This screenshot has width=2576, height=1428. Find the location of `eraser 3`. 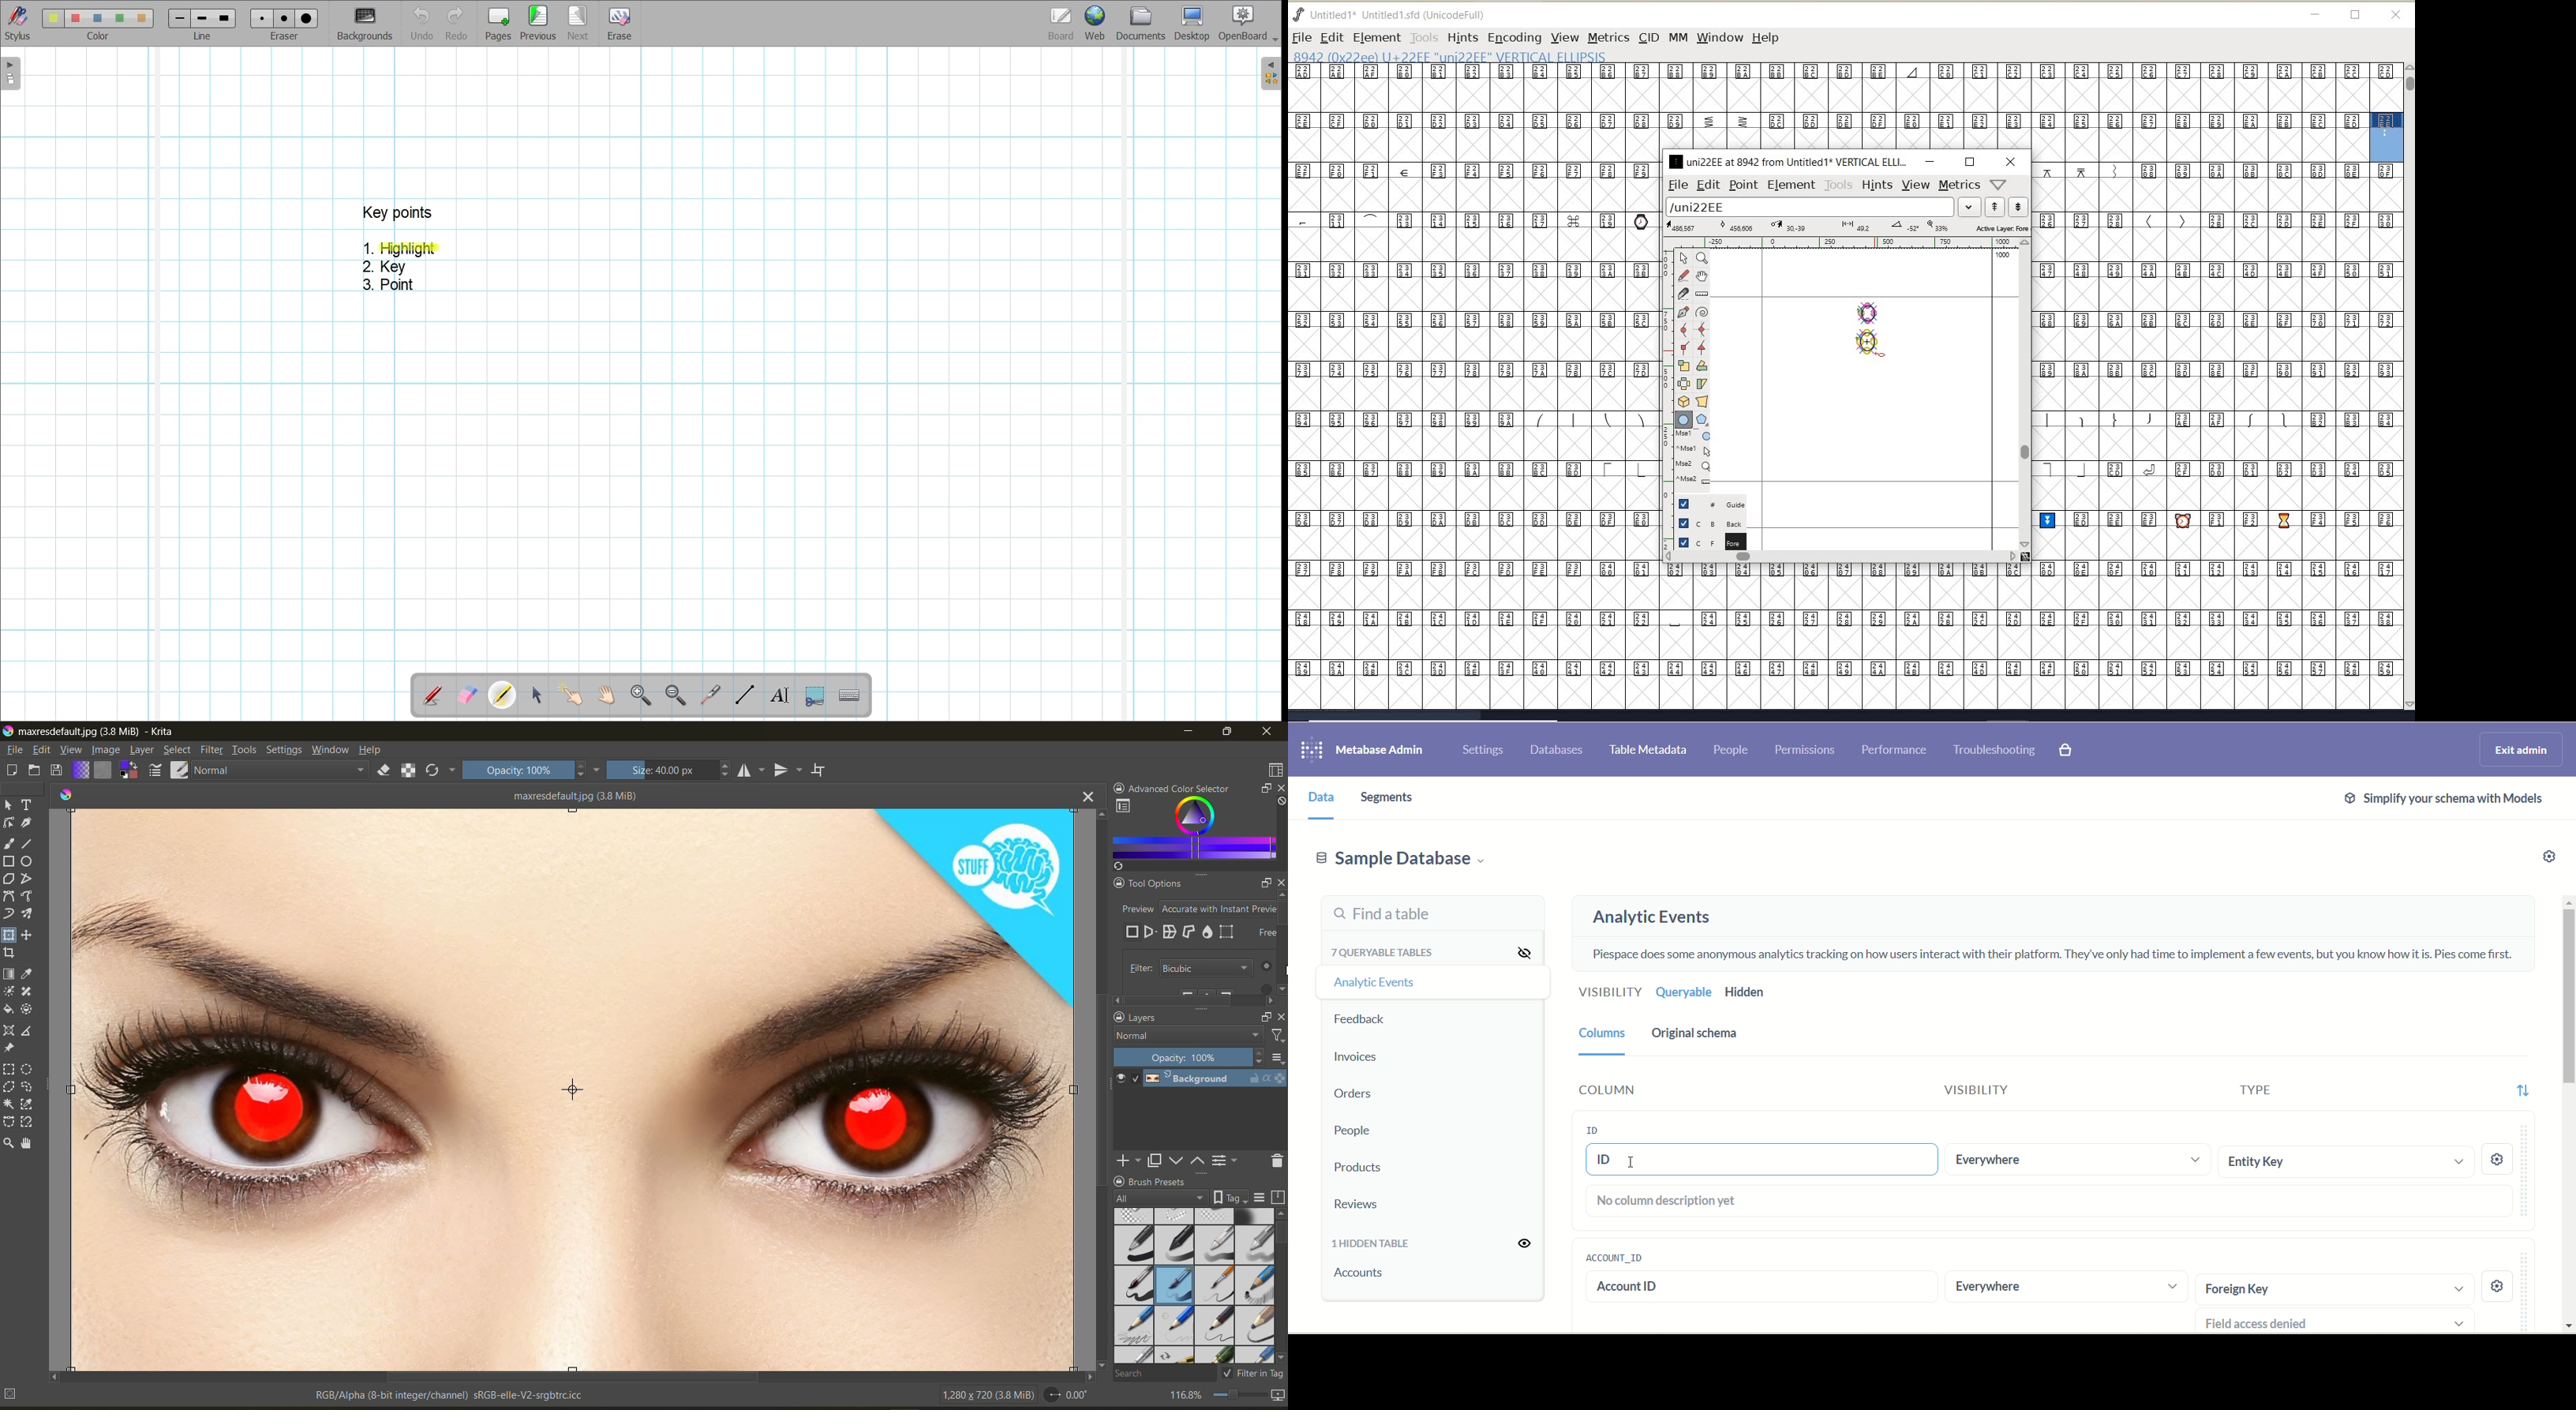

eraser 3 is located at coordinates (307, 18).